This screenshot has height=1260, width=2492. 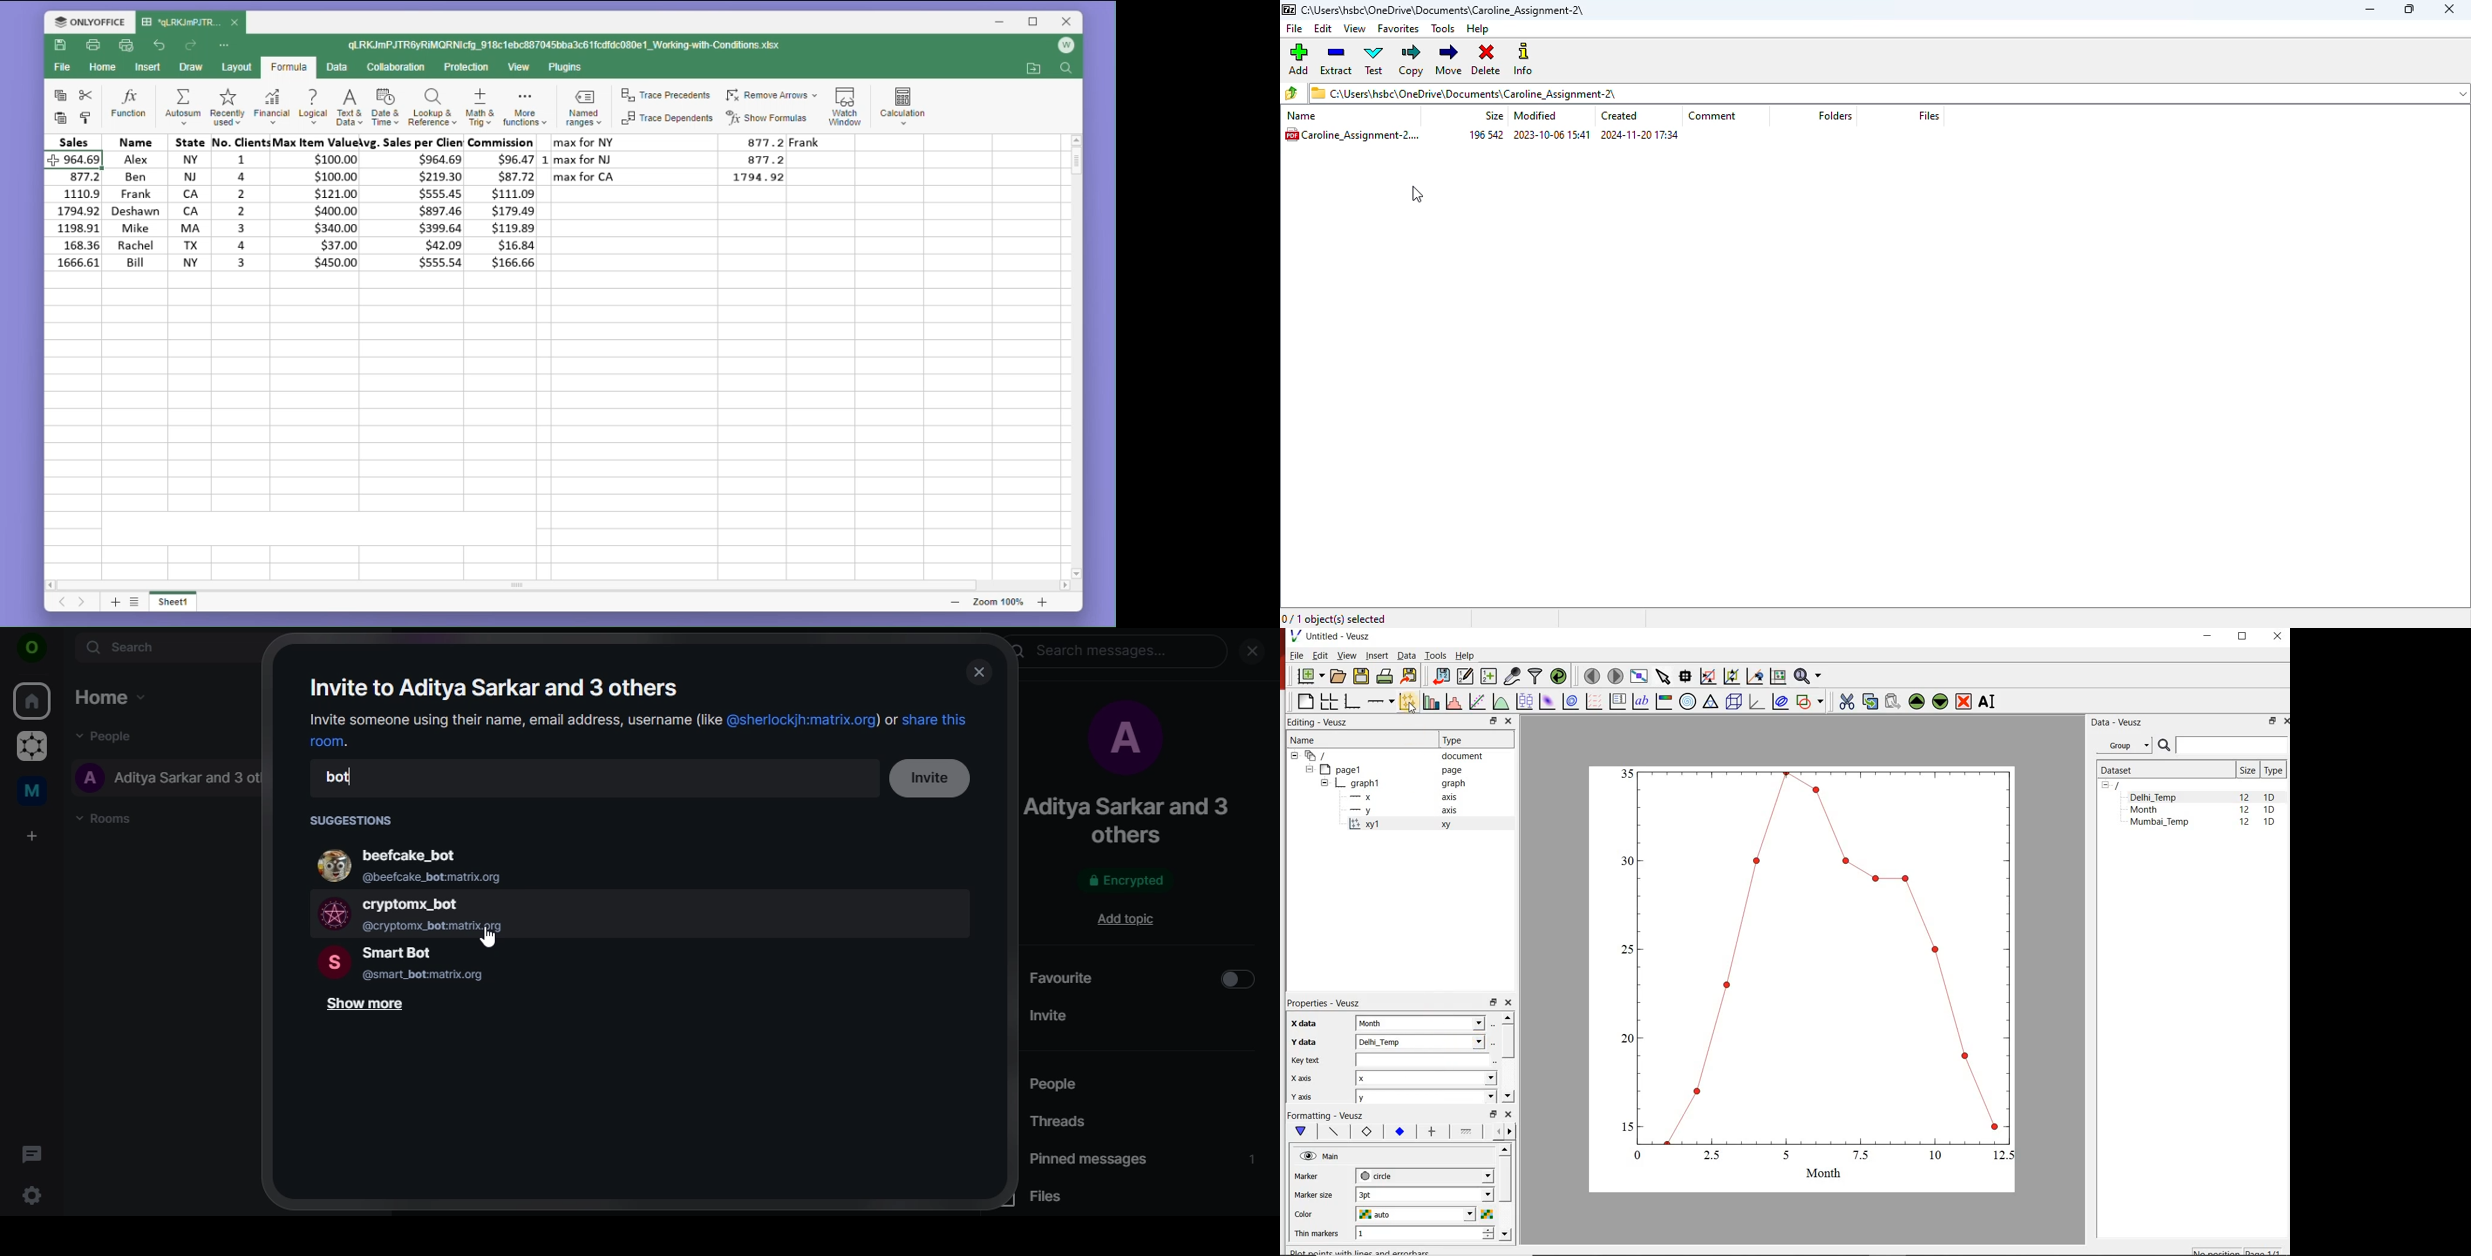 What do you see at coordinates (1319, 655) in the screenshot?
I see `Edit` at bounding box center [1319, 655].